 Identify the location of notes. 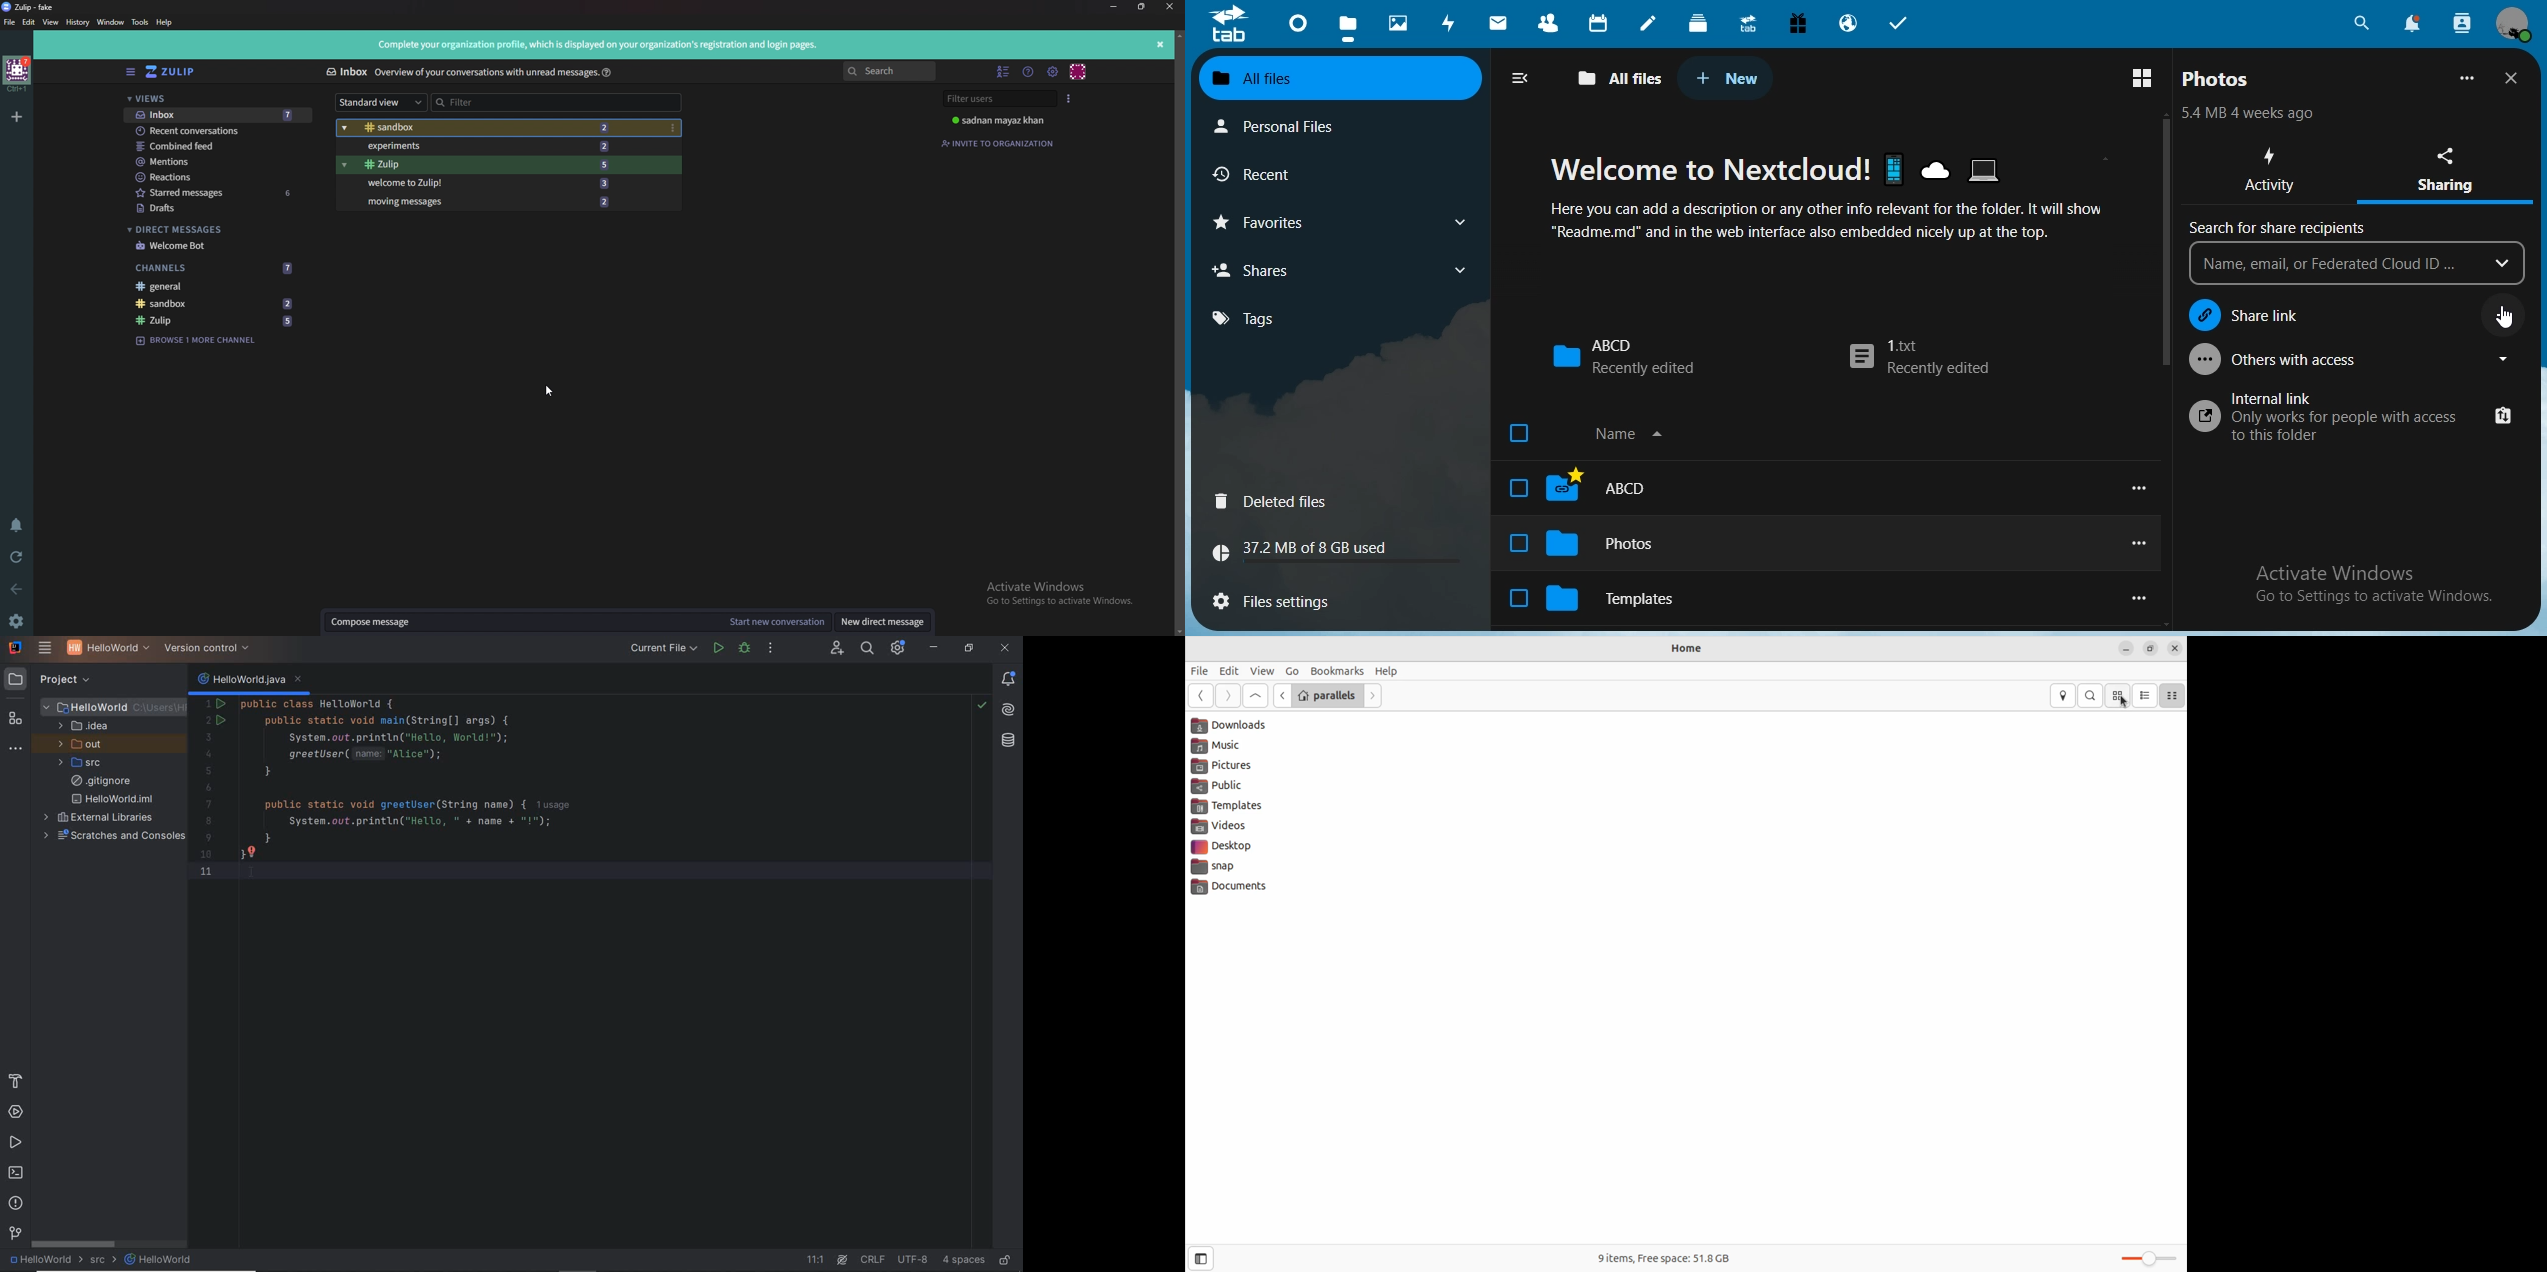
(1647, 24).